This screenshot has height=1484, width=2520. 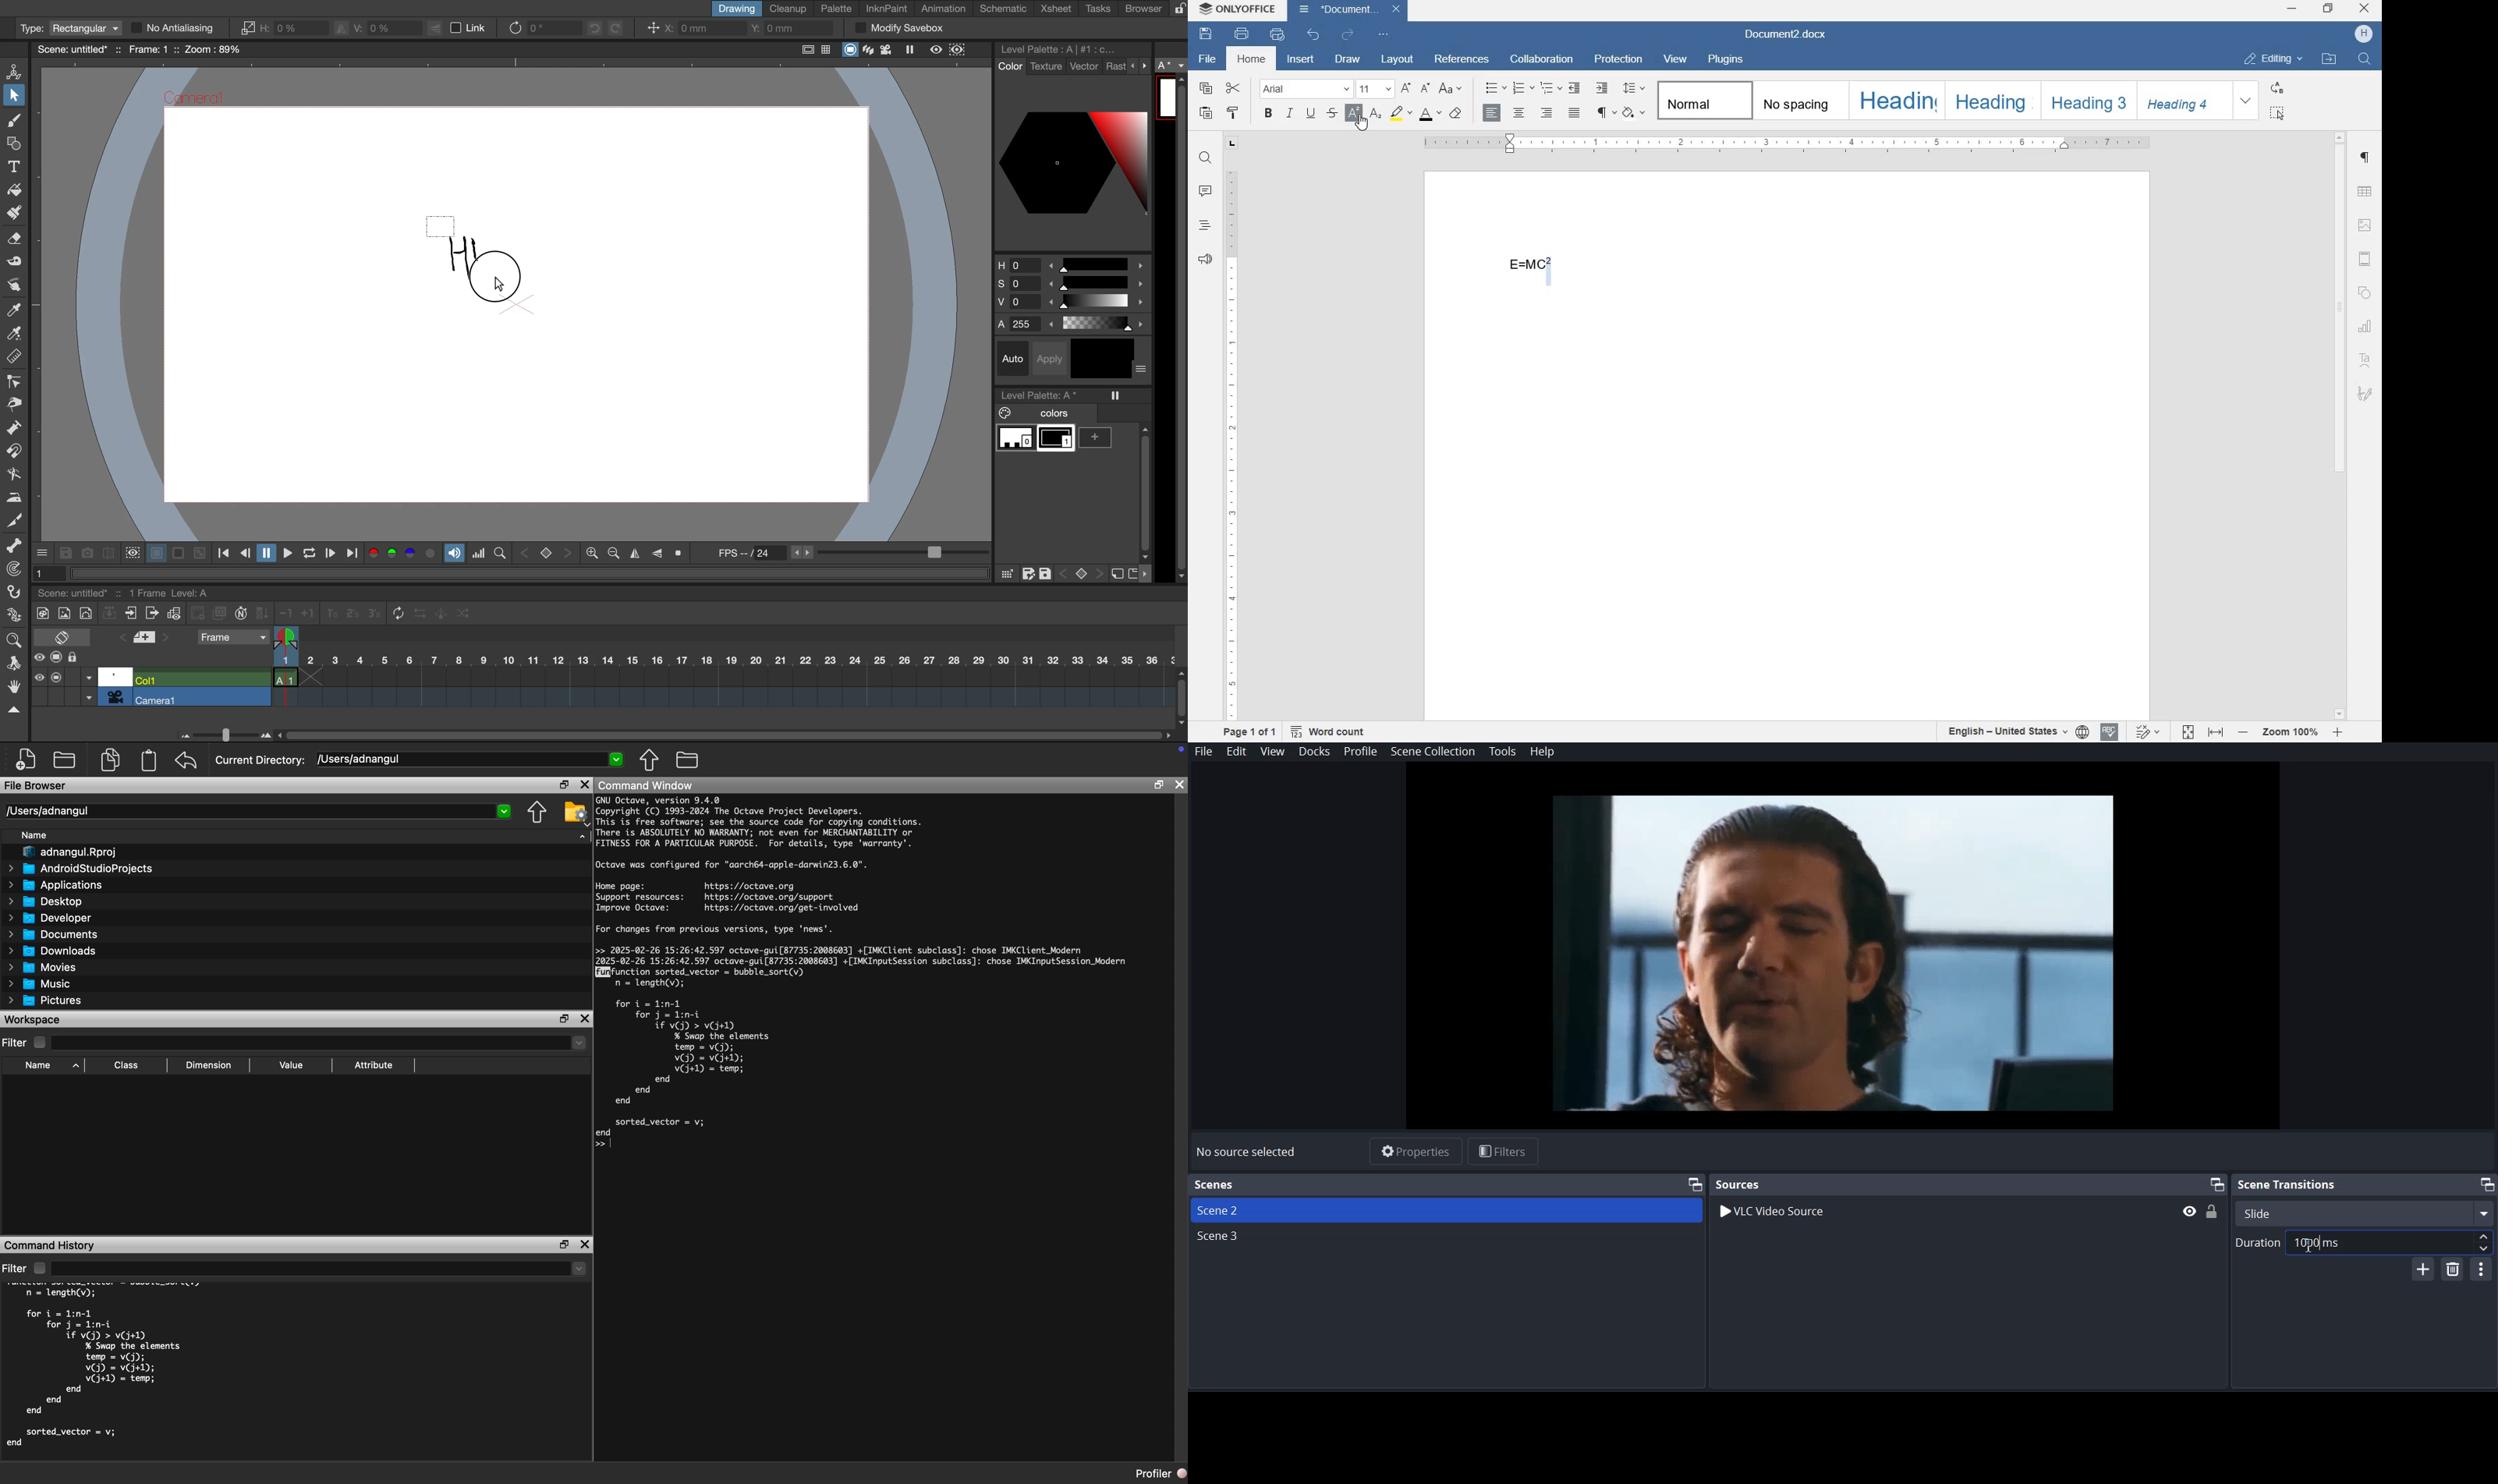 I want to click on sub camera preview, so click(x=958, y=50).